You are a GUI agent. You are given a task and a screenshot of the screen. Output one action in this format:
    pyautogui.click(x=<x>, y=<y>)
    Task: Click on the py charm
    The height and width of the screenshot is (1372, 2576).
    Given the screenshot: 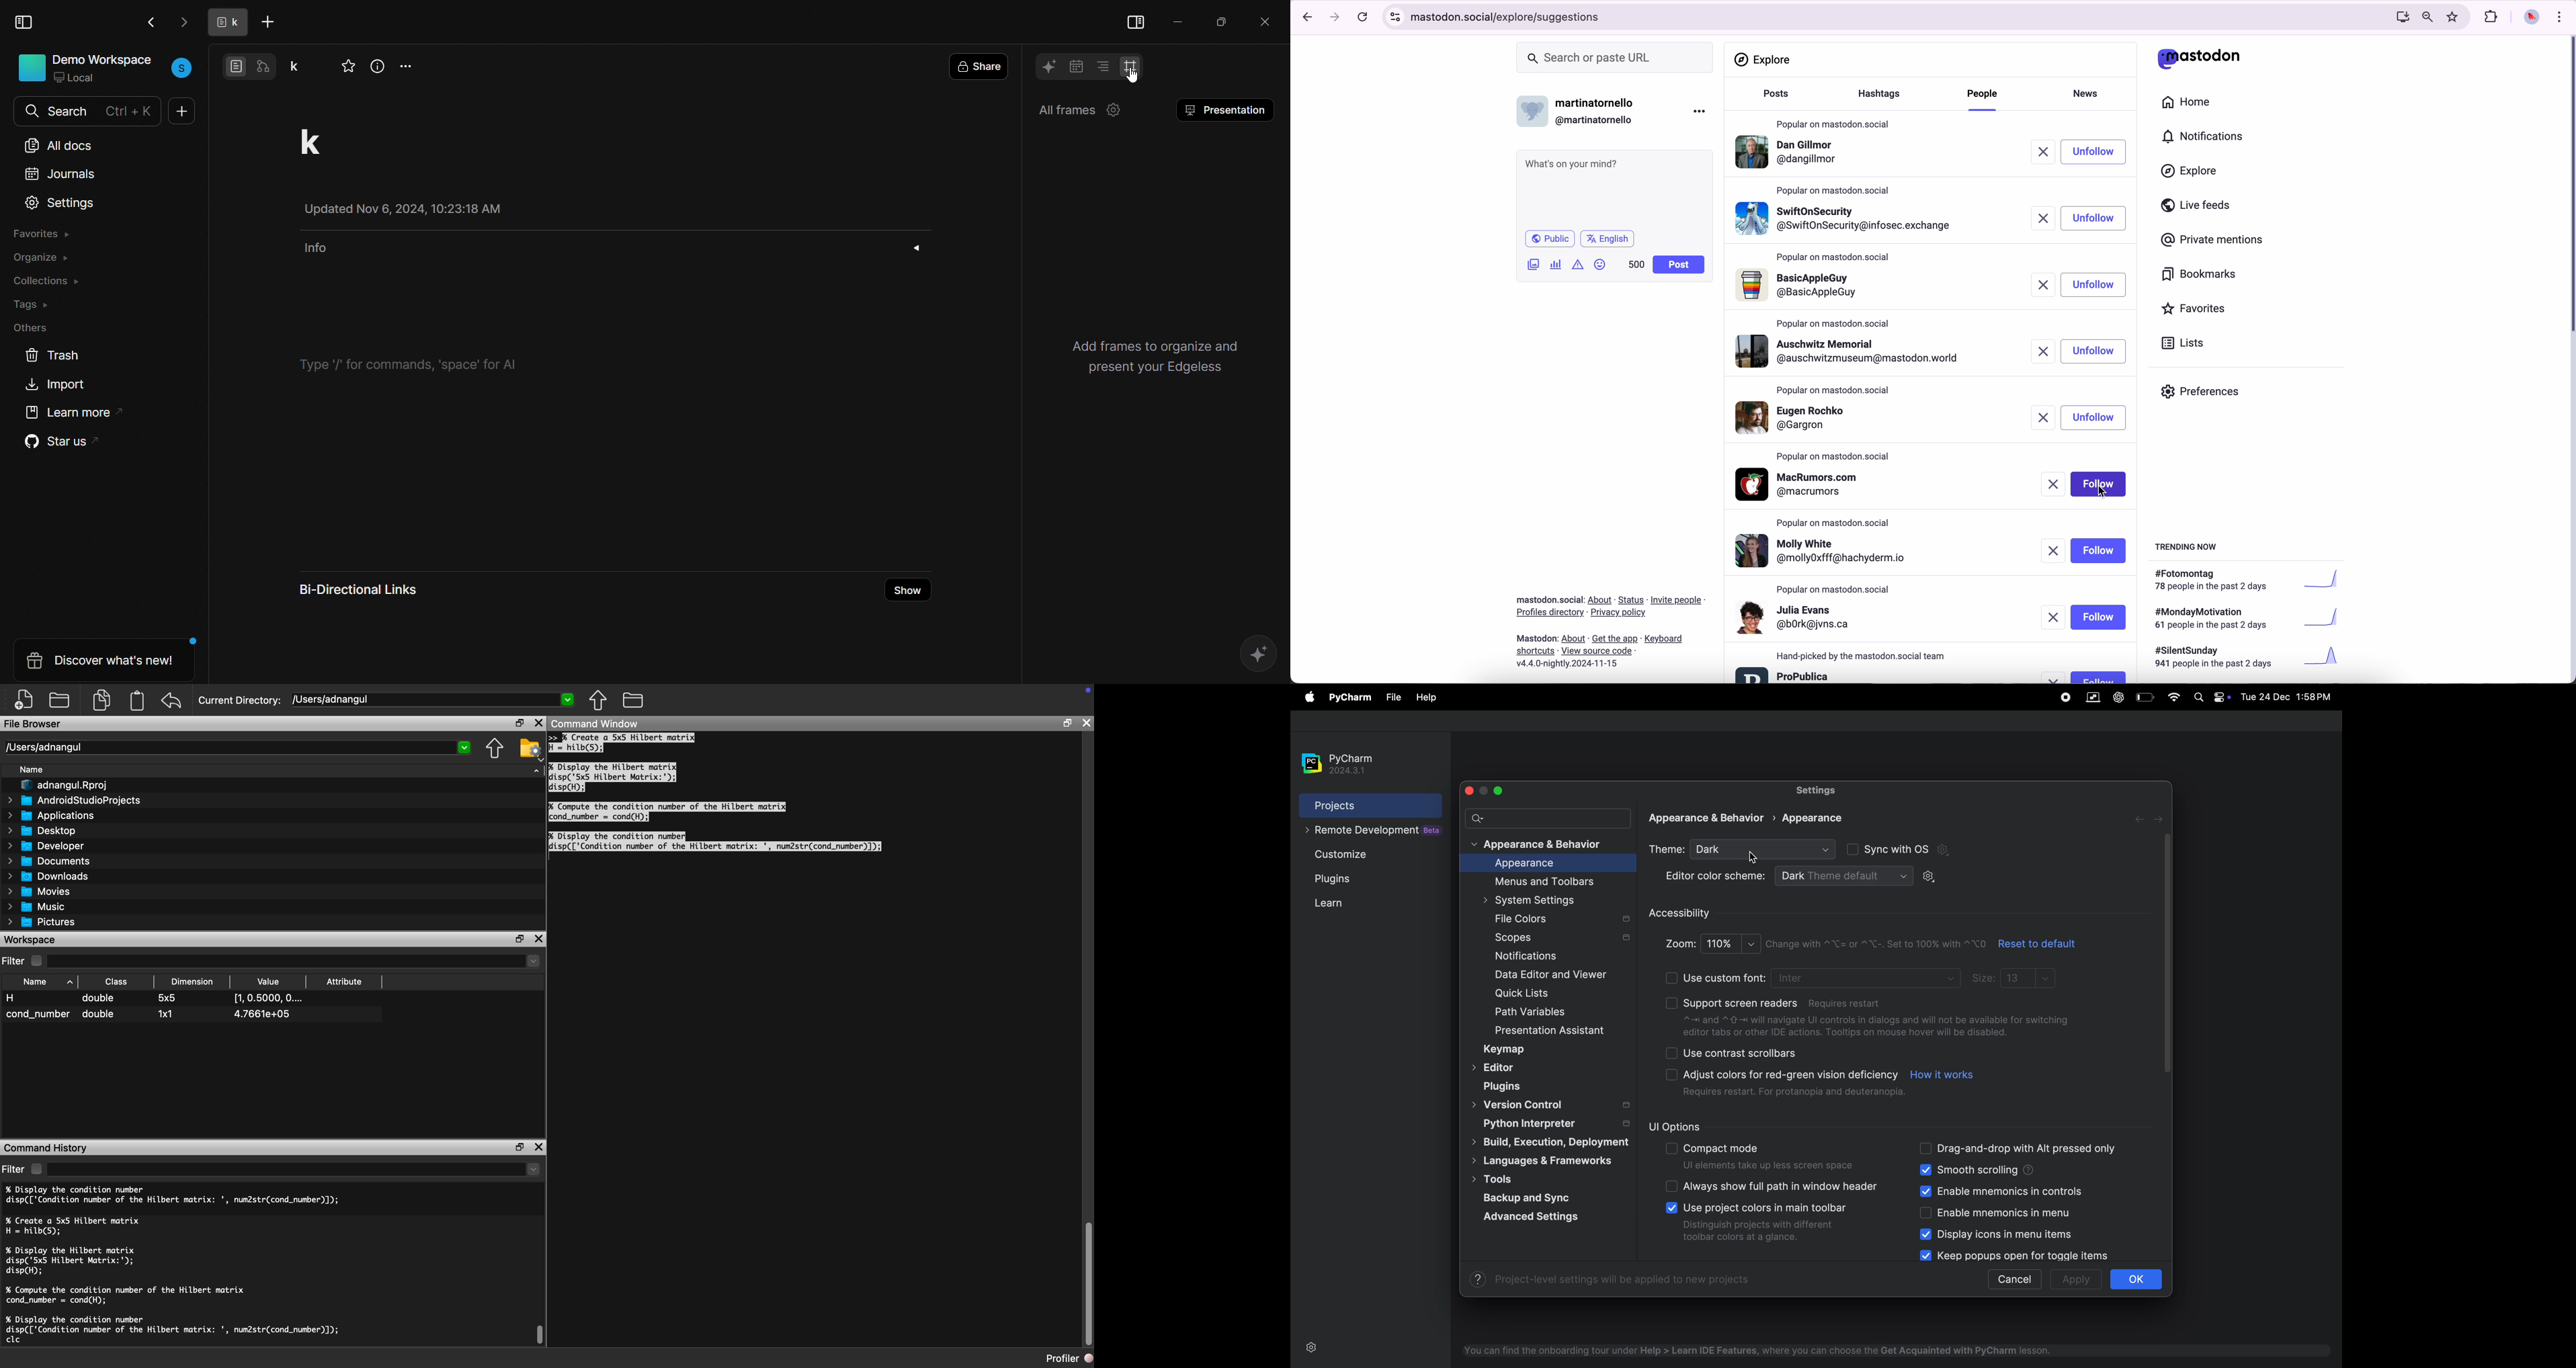 What is the action you would take?
    pyautogui.click(x=1350, y=696)
    